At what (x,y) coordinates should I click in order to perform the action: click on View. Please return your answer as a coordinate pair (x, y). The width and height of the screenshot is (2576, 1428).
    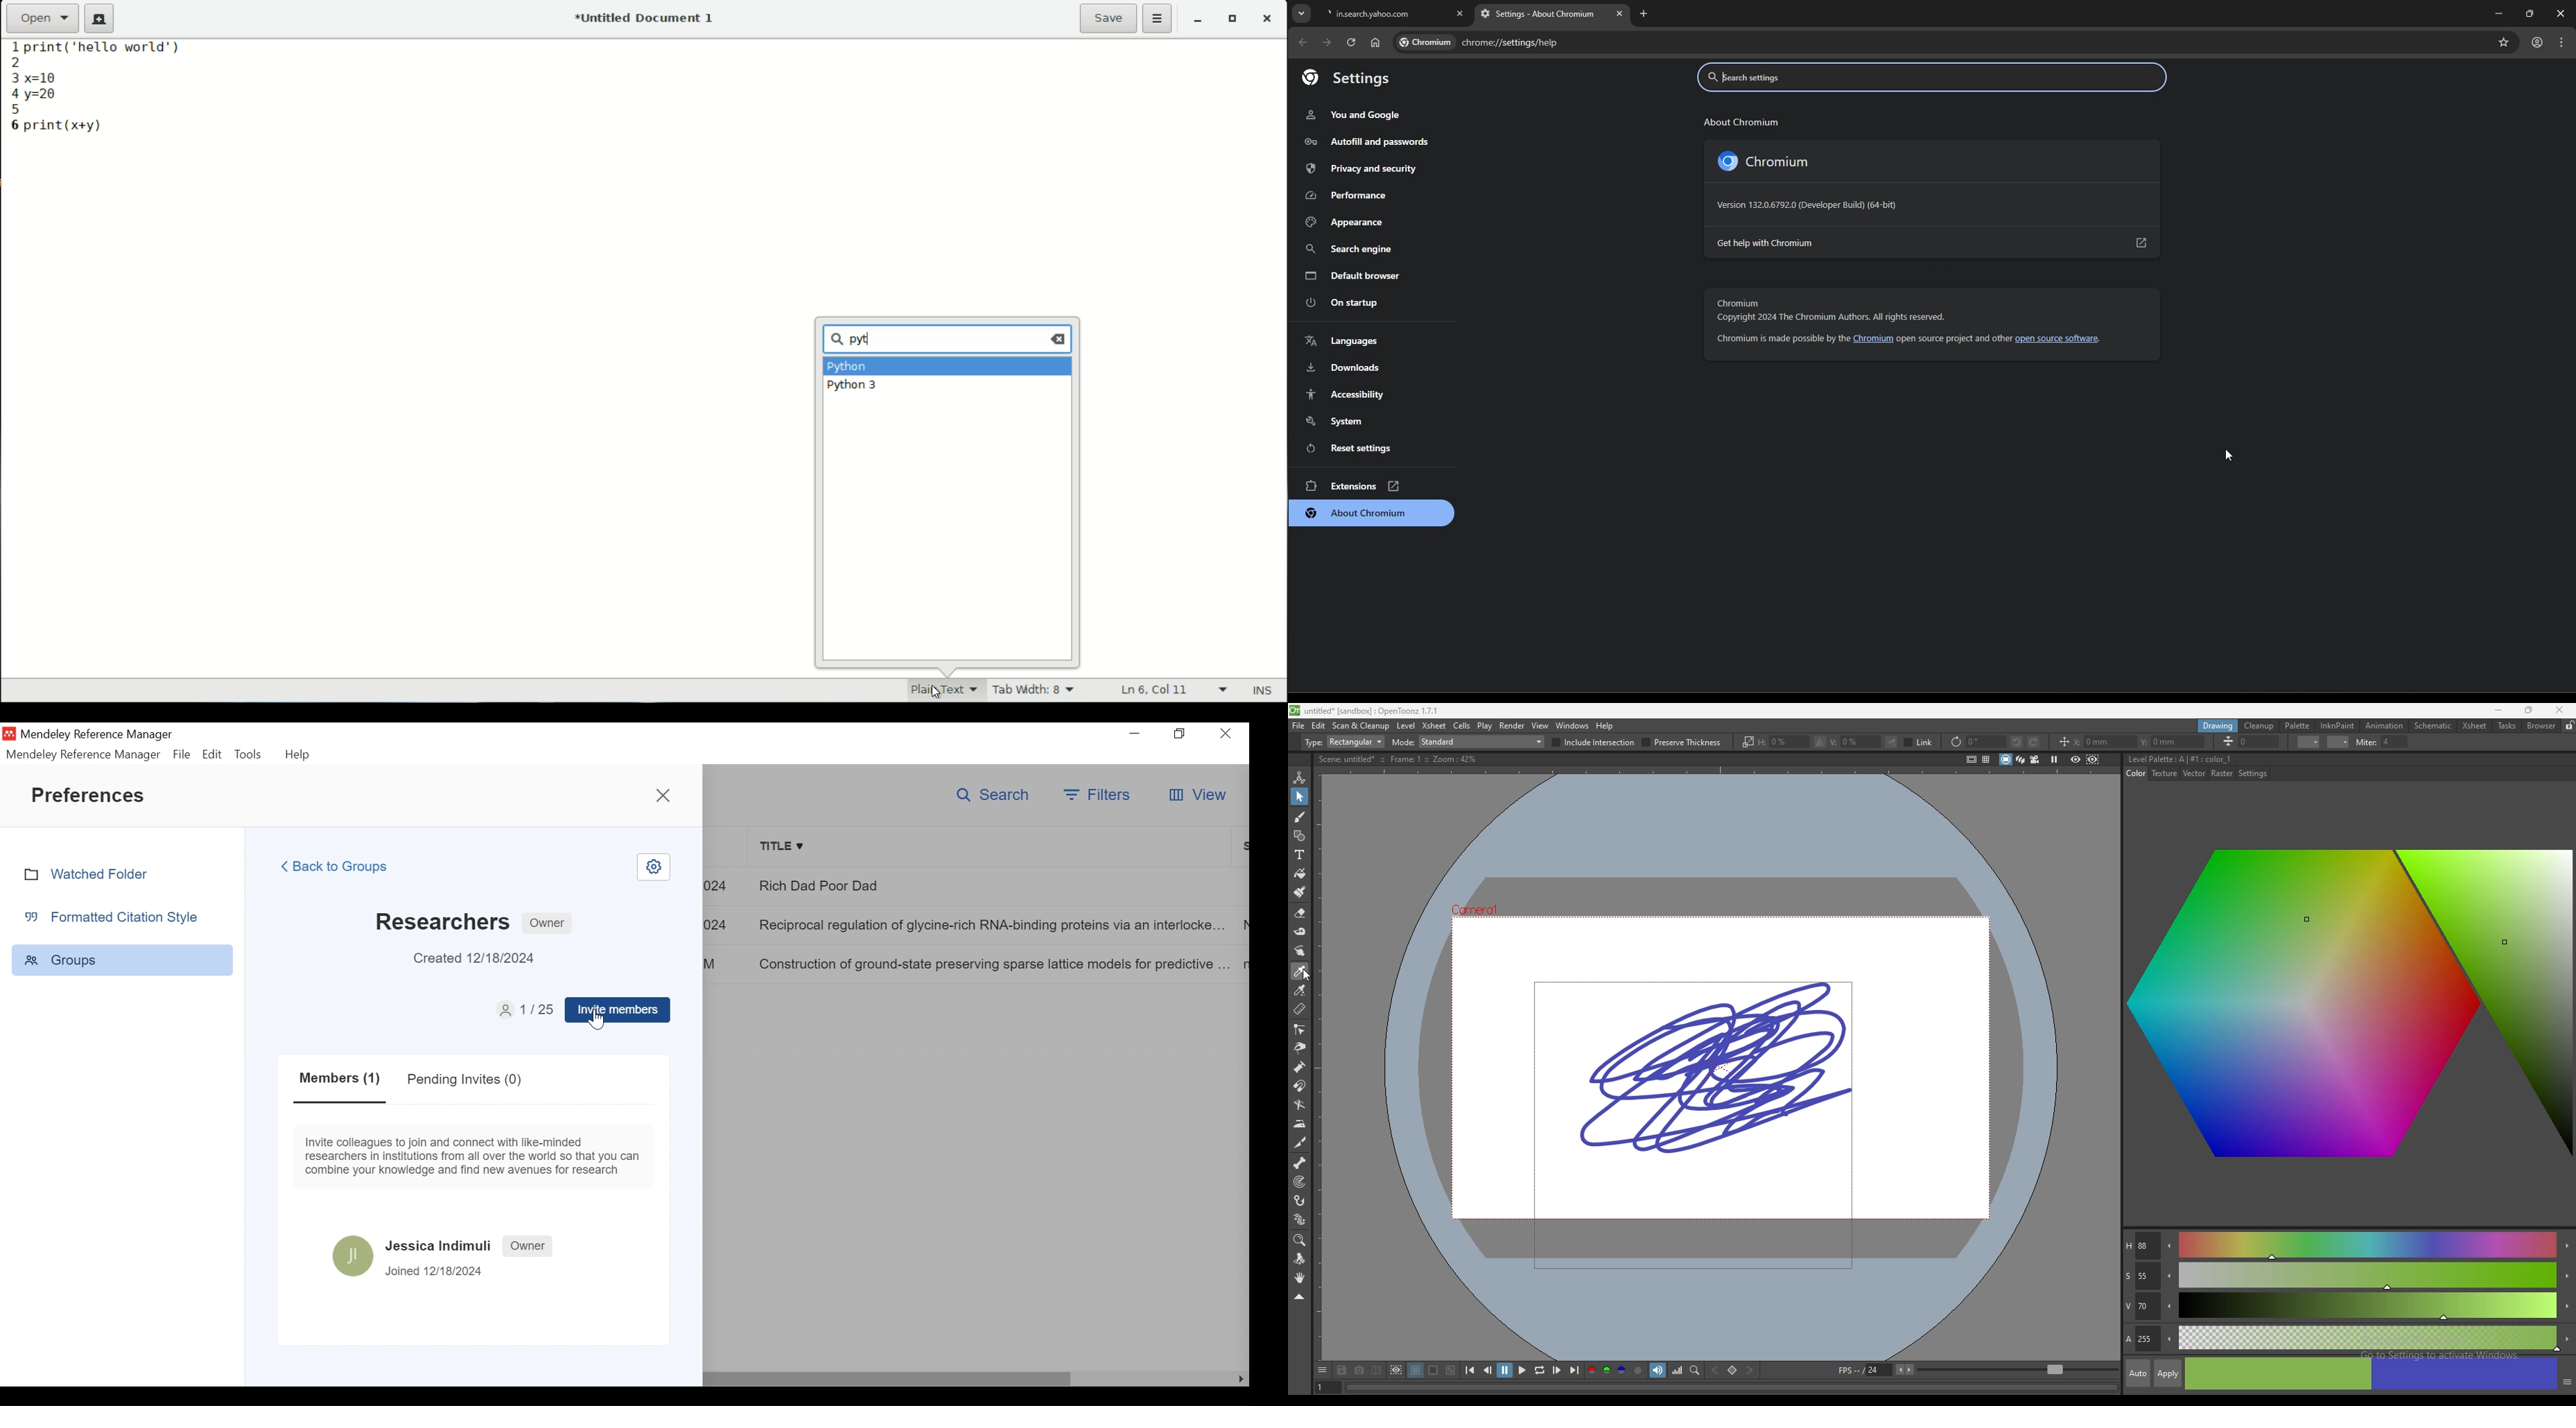
    Looking at the image, I should click on (1197, 794).